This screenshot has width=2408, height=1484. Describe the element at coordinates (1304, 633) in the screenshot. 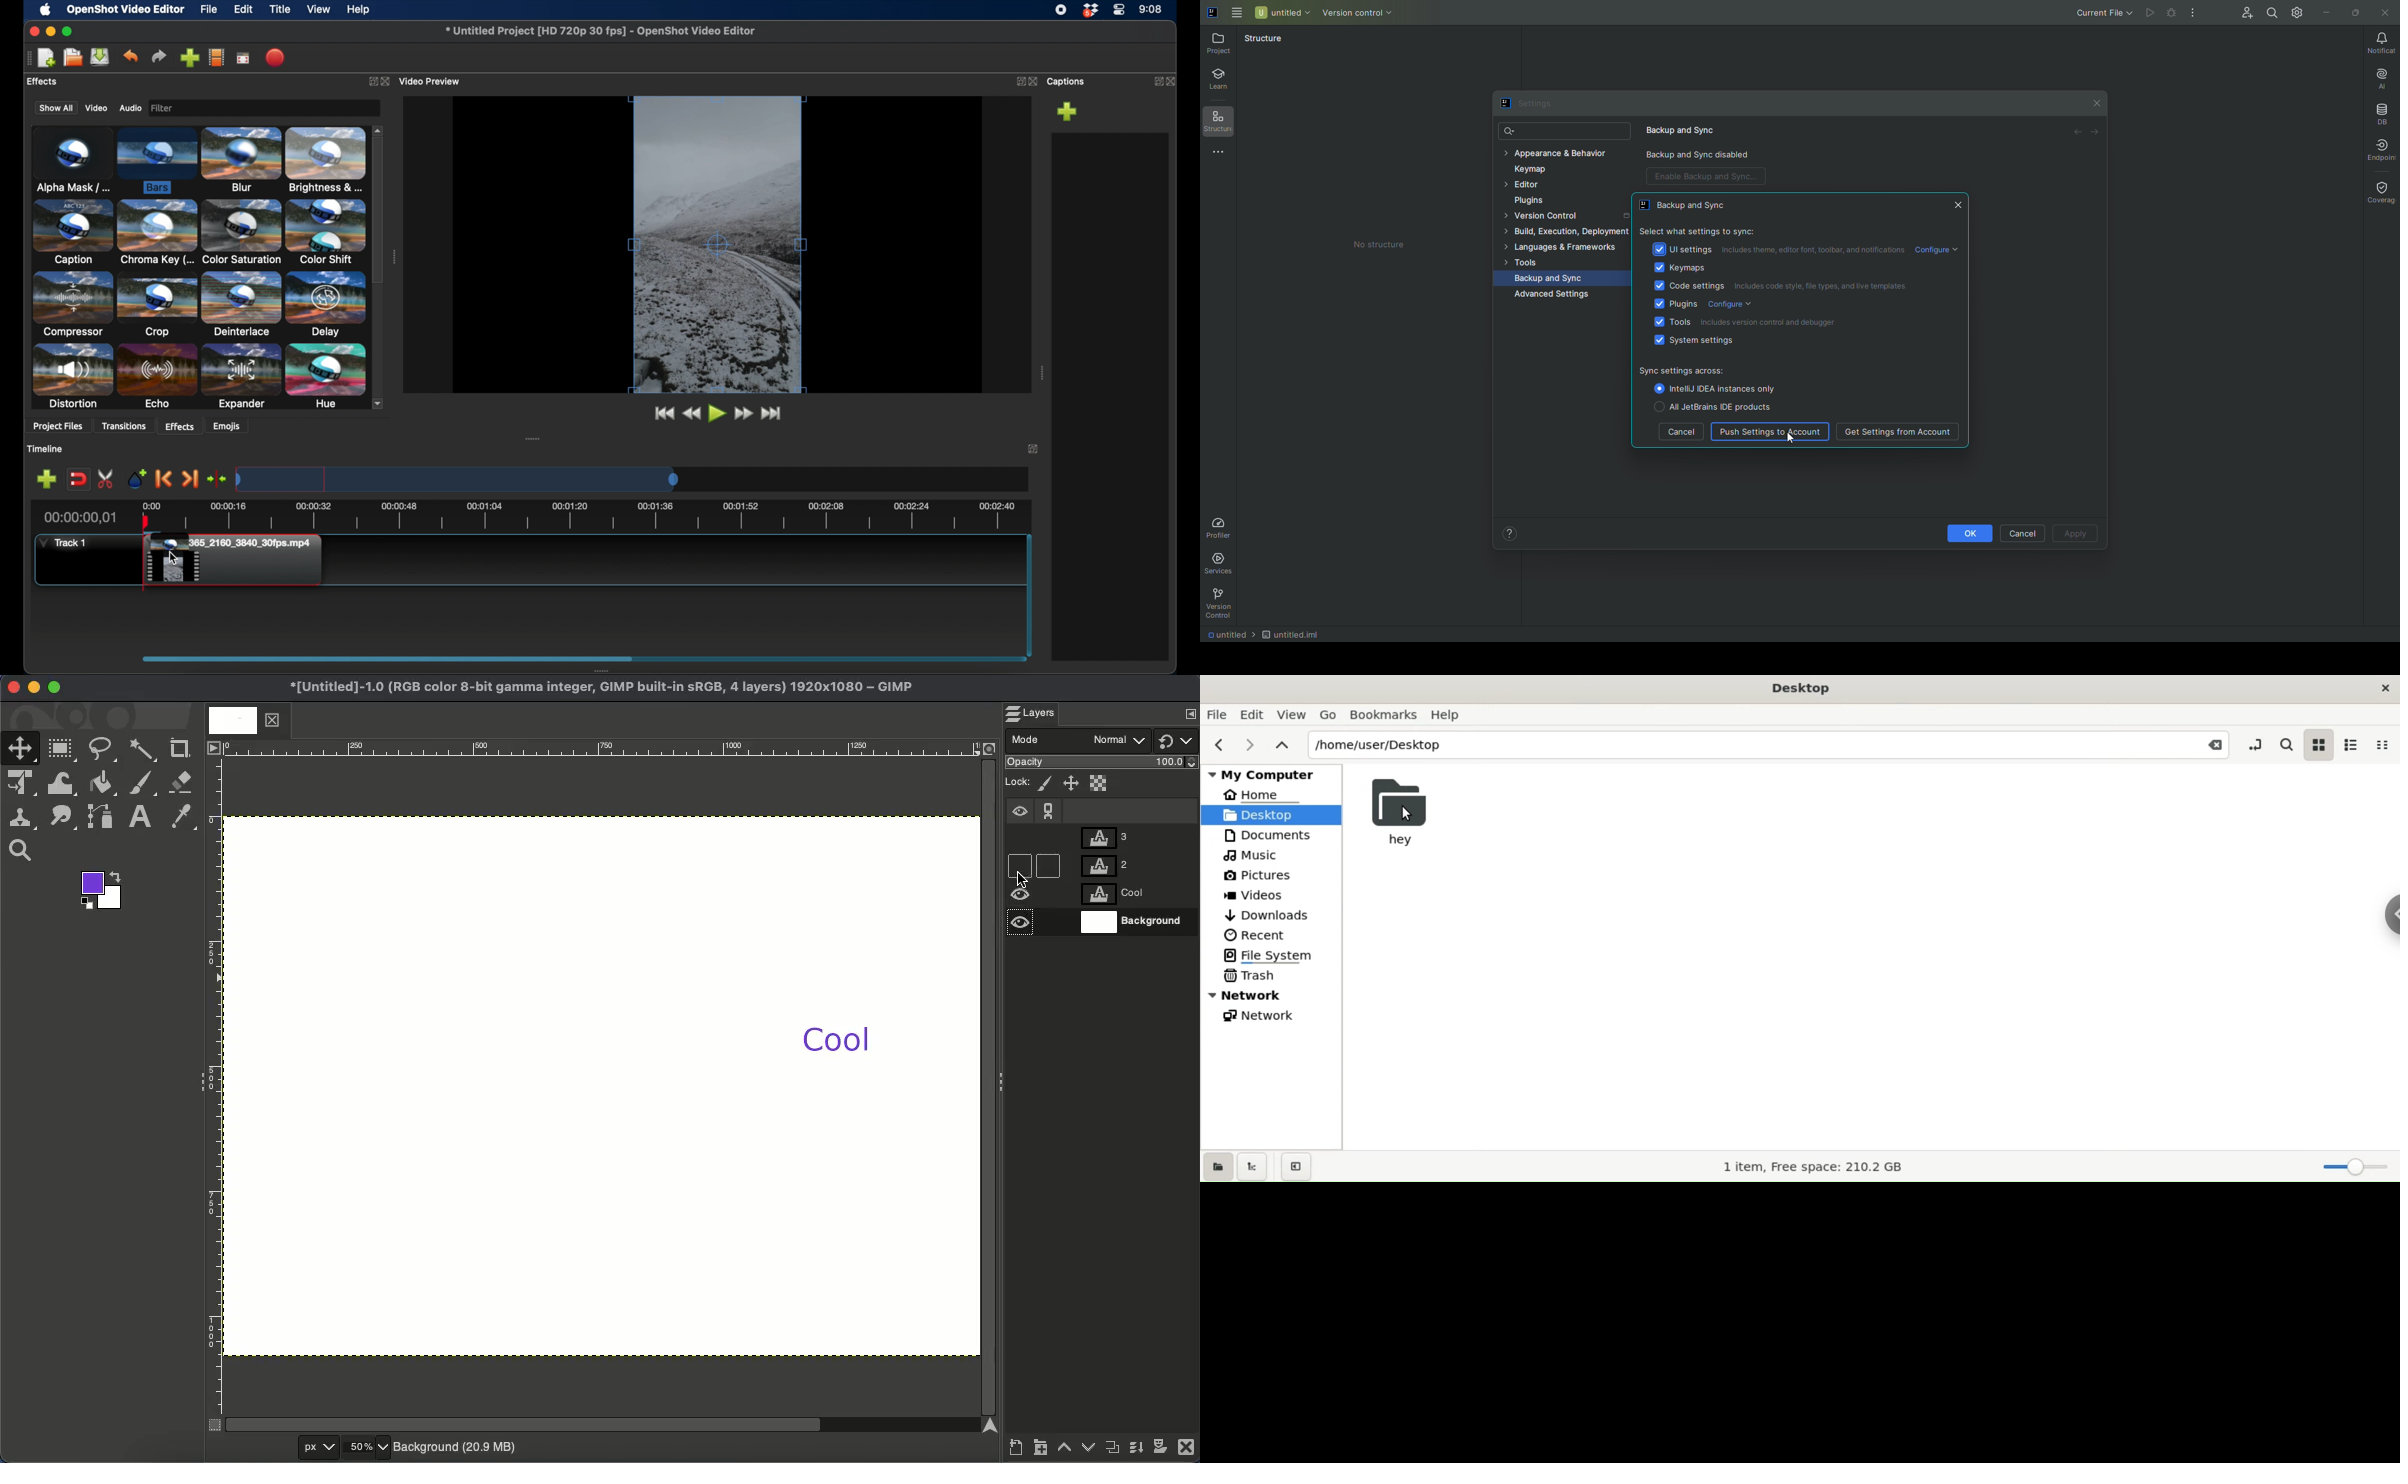

I see `File type` at that location.